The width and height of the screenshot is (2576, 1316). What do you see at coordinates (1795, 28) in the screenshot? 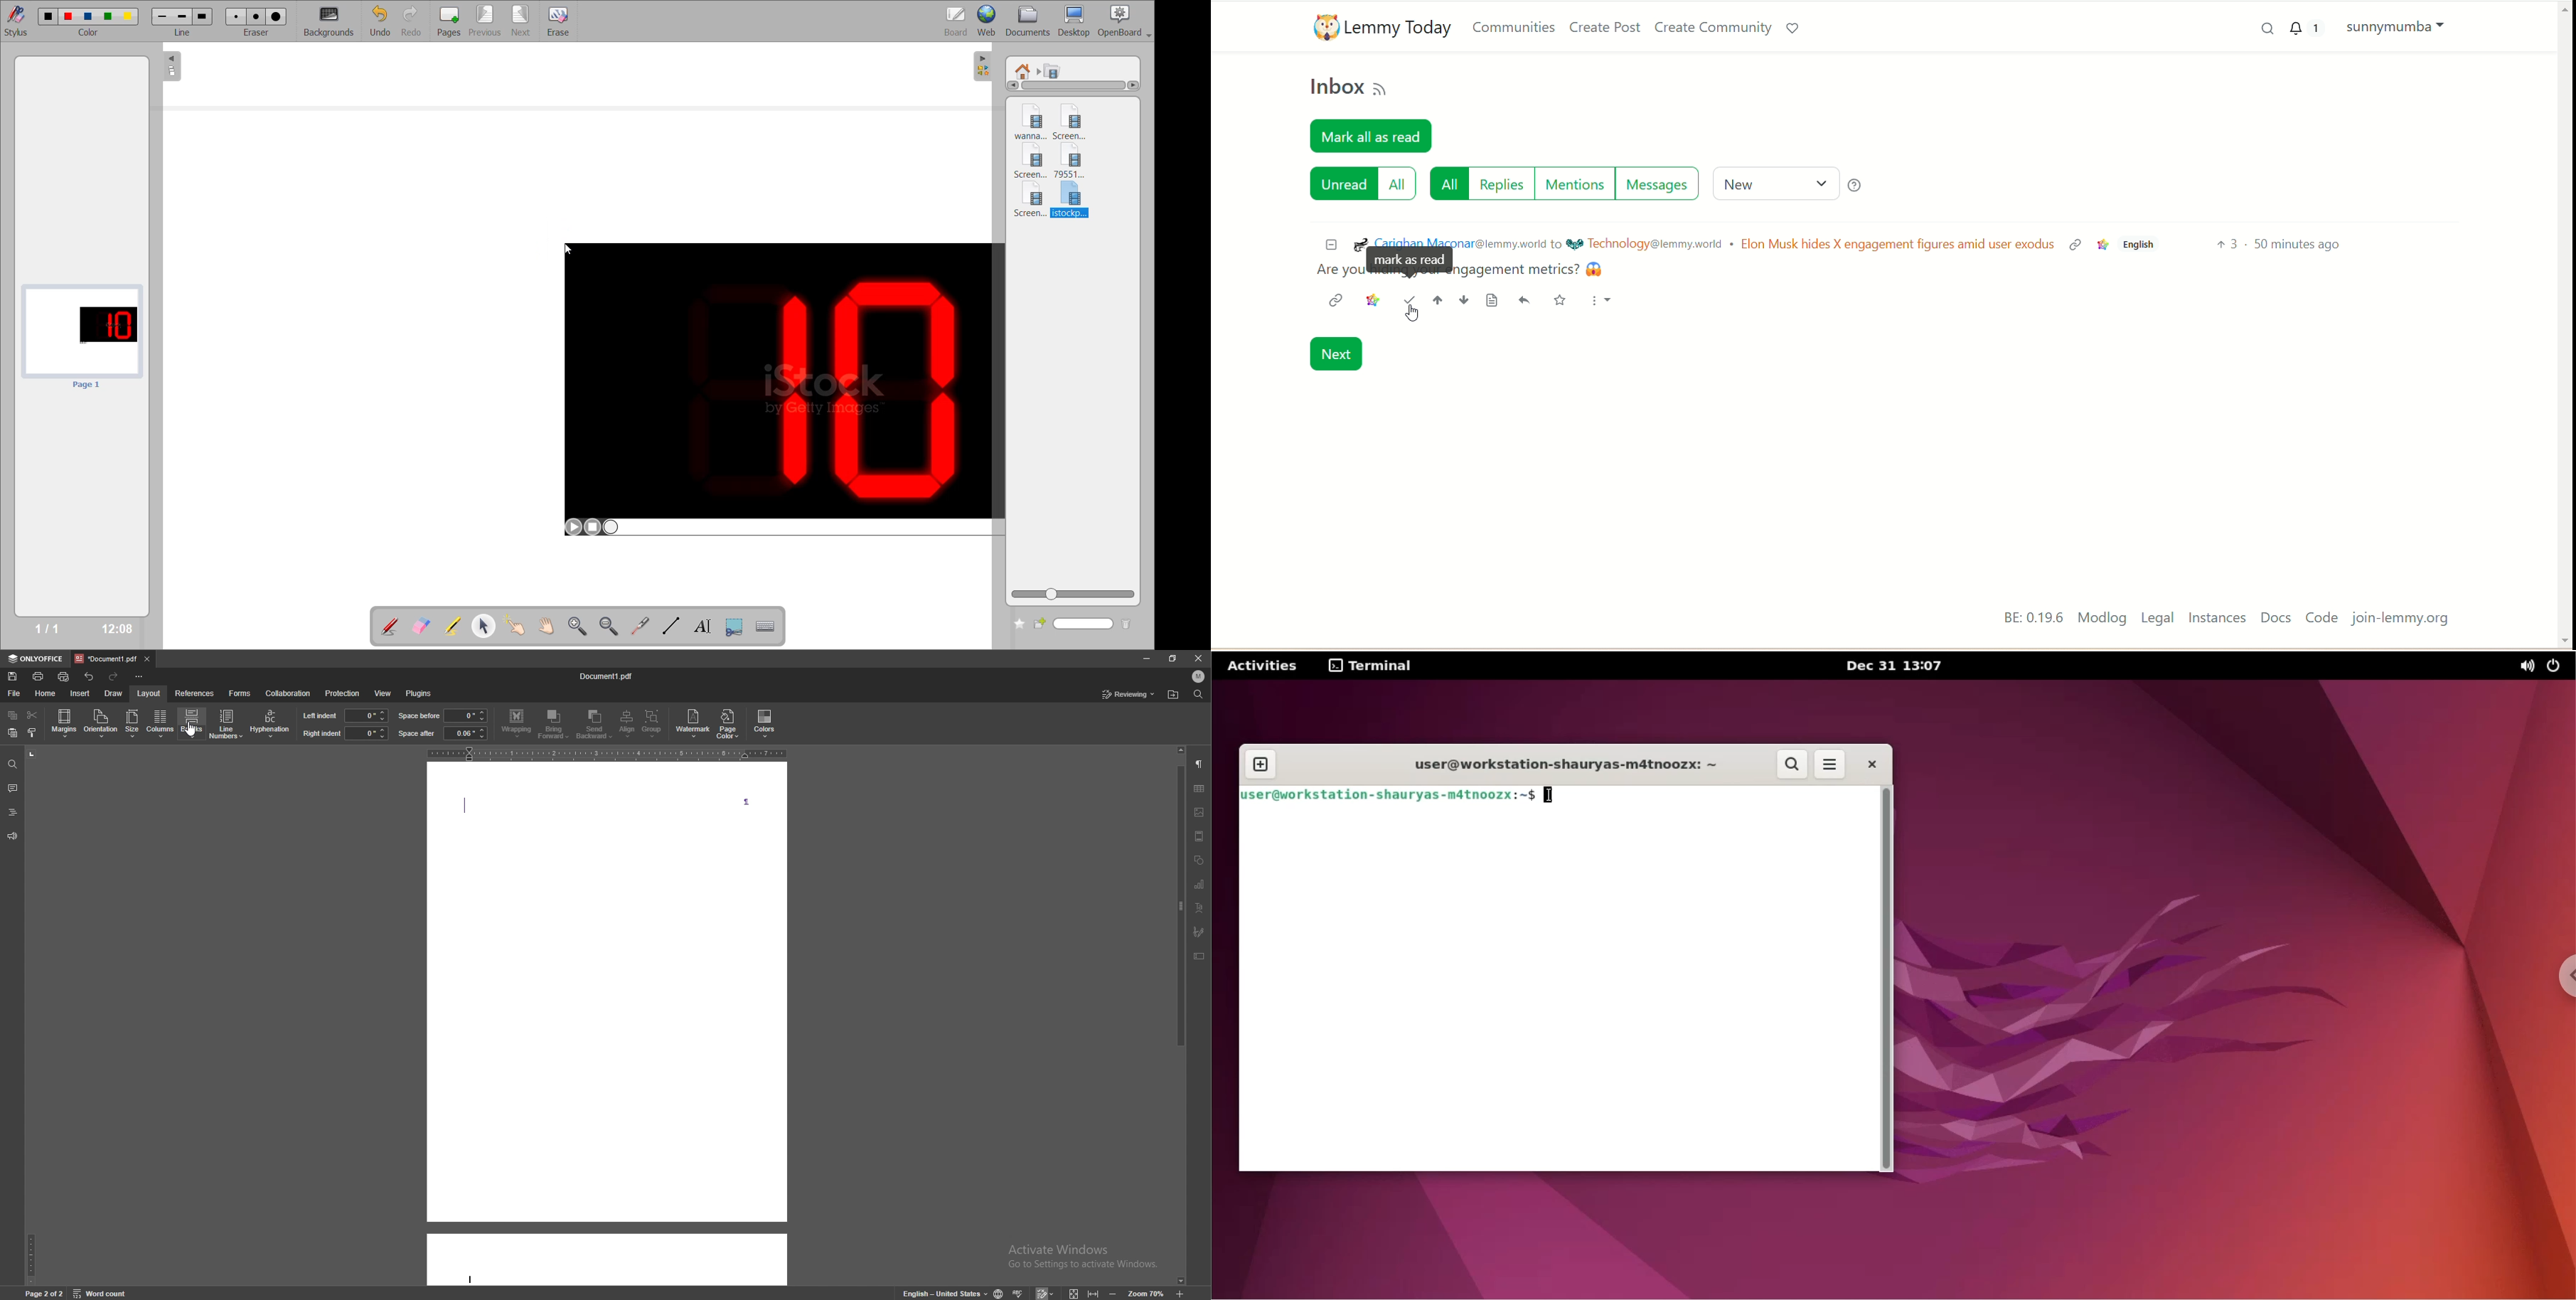
I see `support lemmy` at bounding box center [1795, 28].